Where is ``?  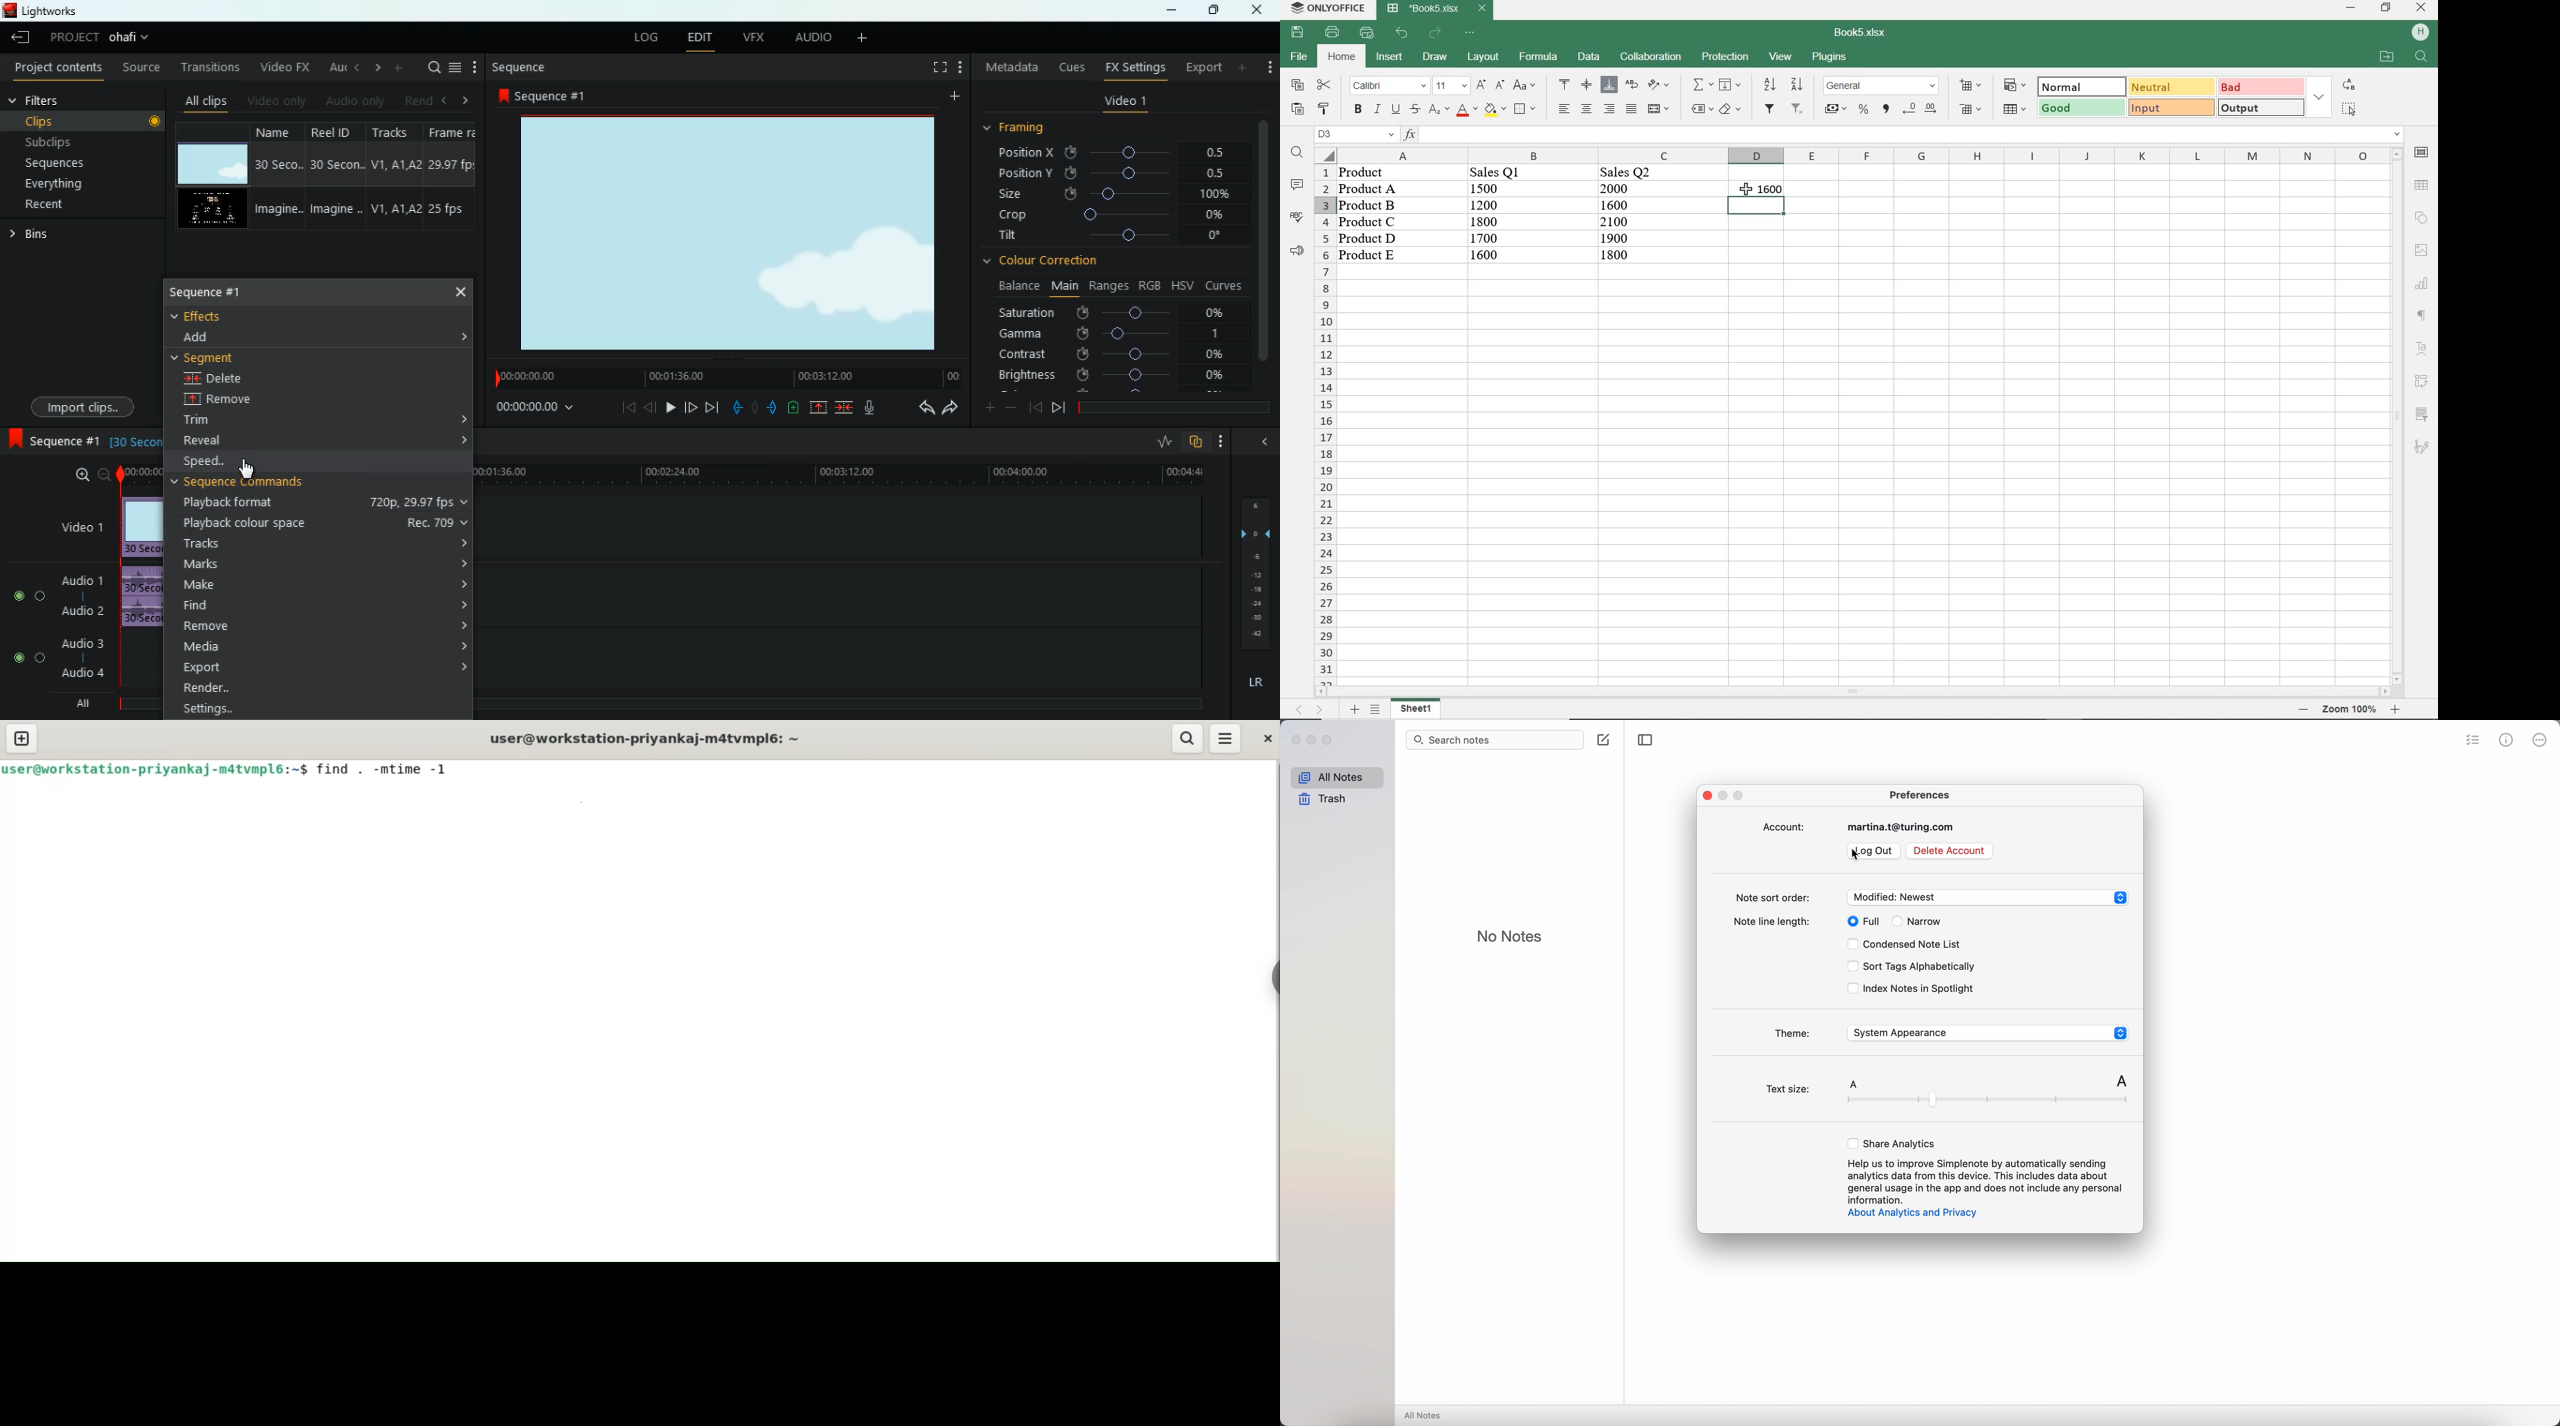
 is located at coordinates (1115, 237).